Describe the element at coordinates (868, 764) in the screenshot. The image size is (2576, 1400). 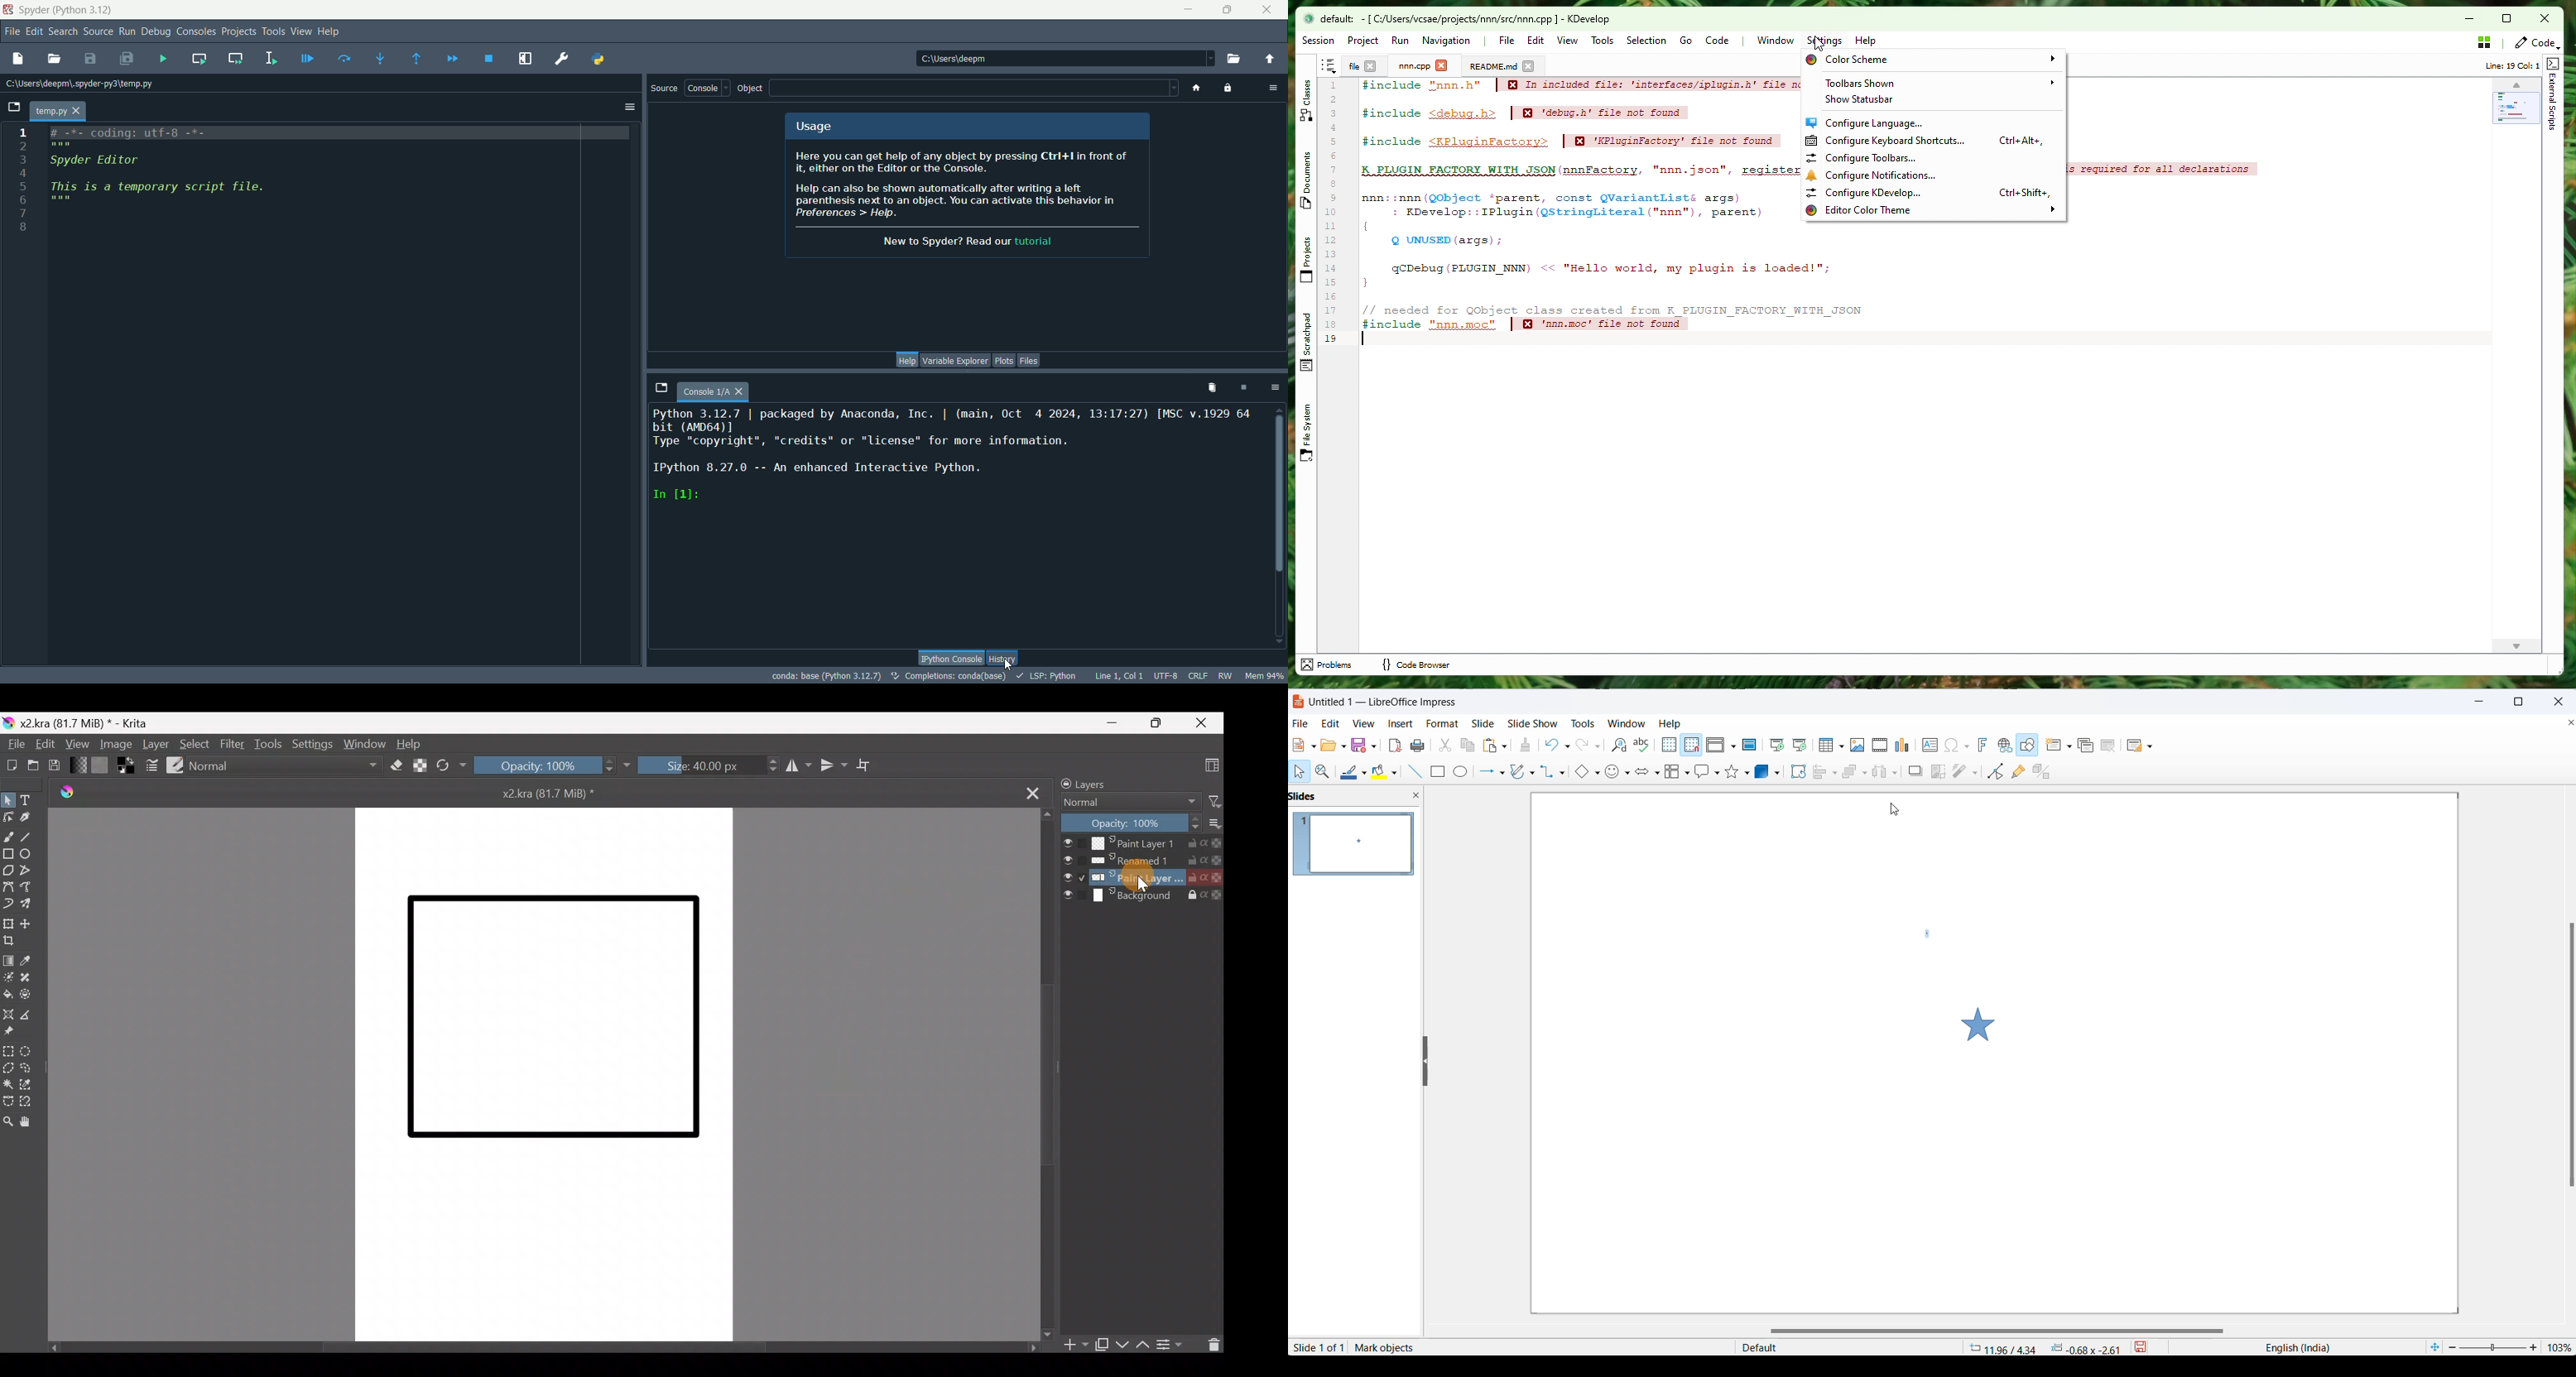
I see `Wrap around mode` at that location.